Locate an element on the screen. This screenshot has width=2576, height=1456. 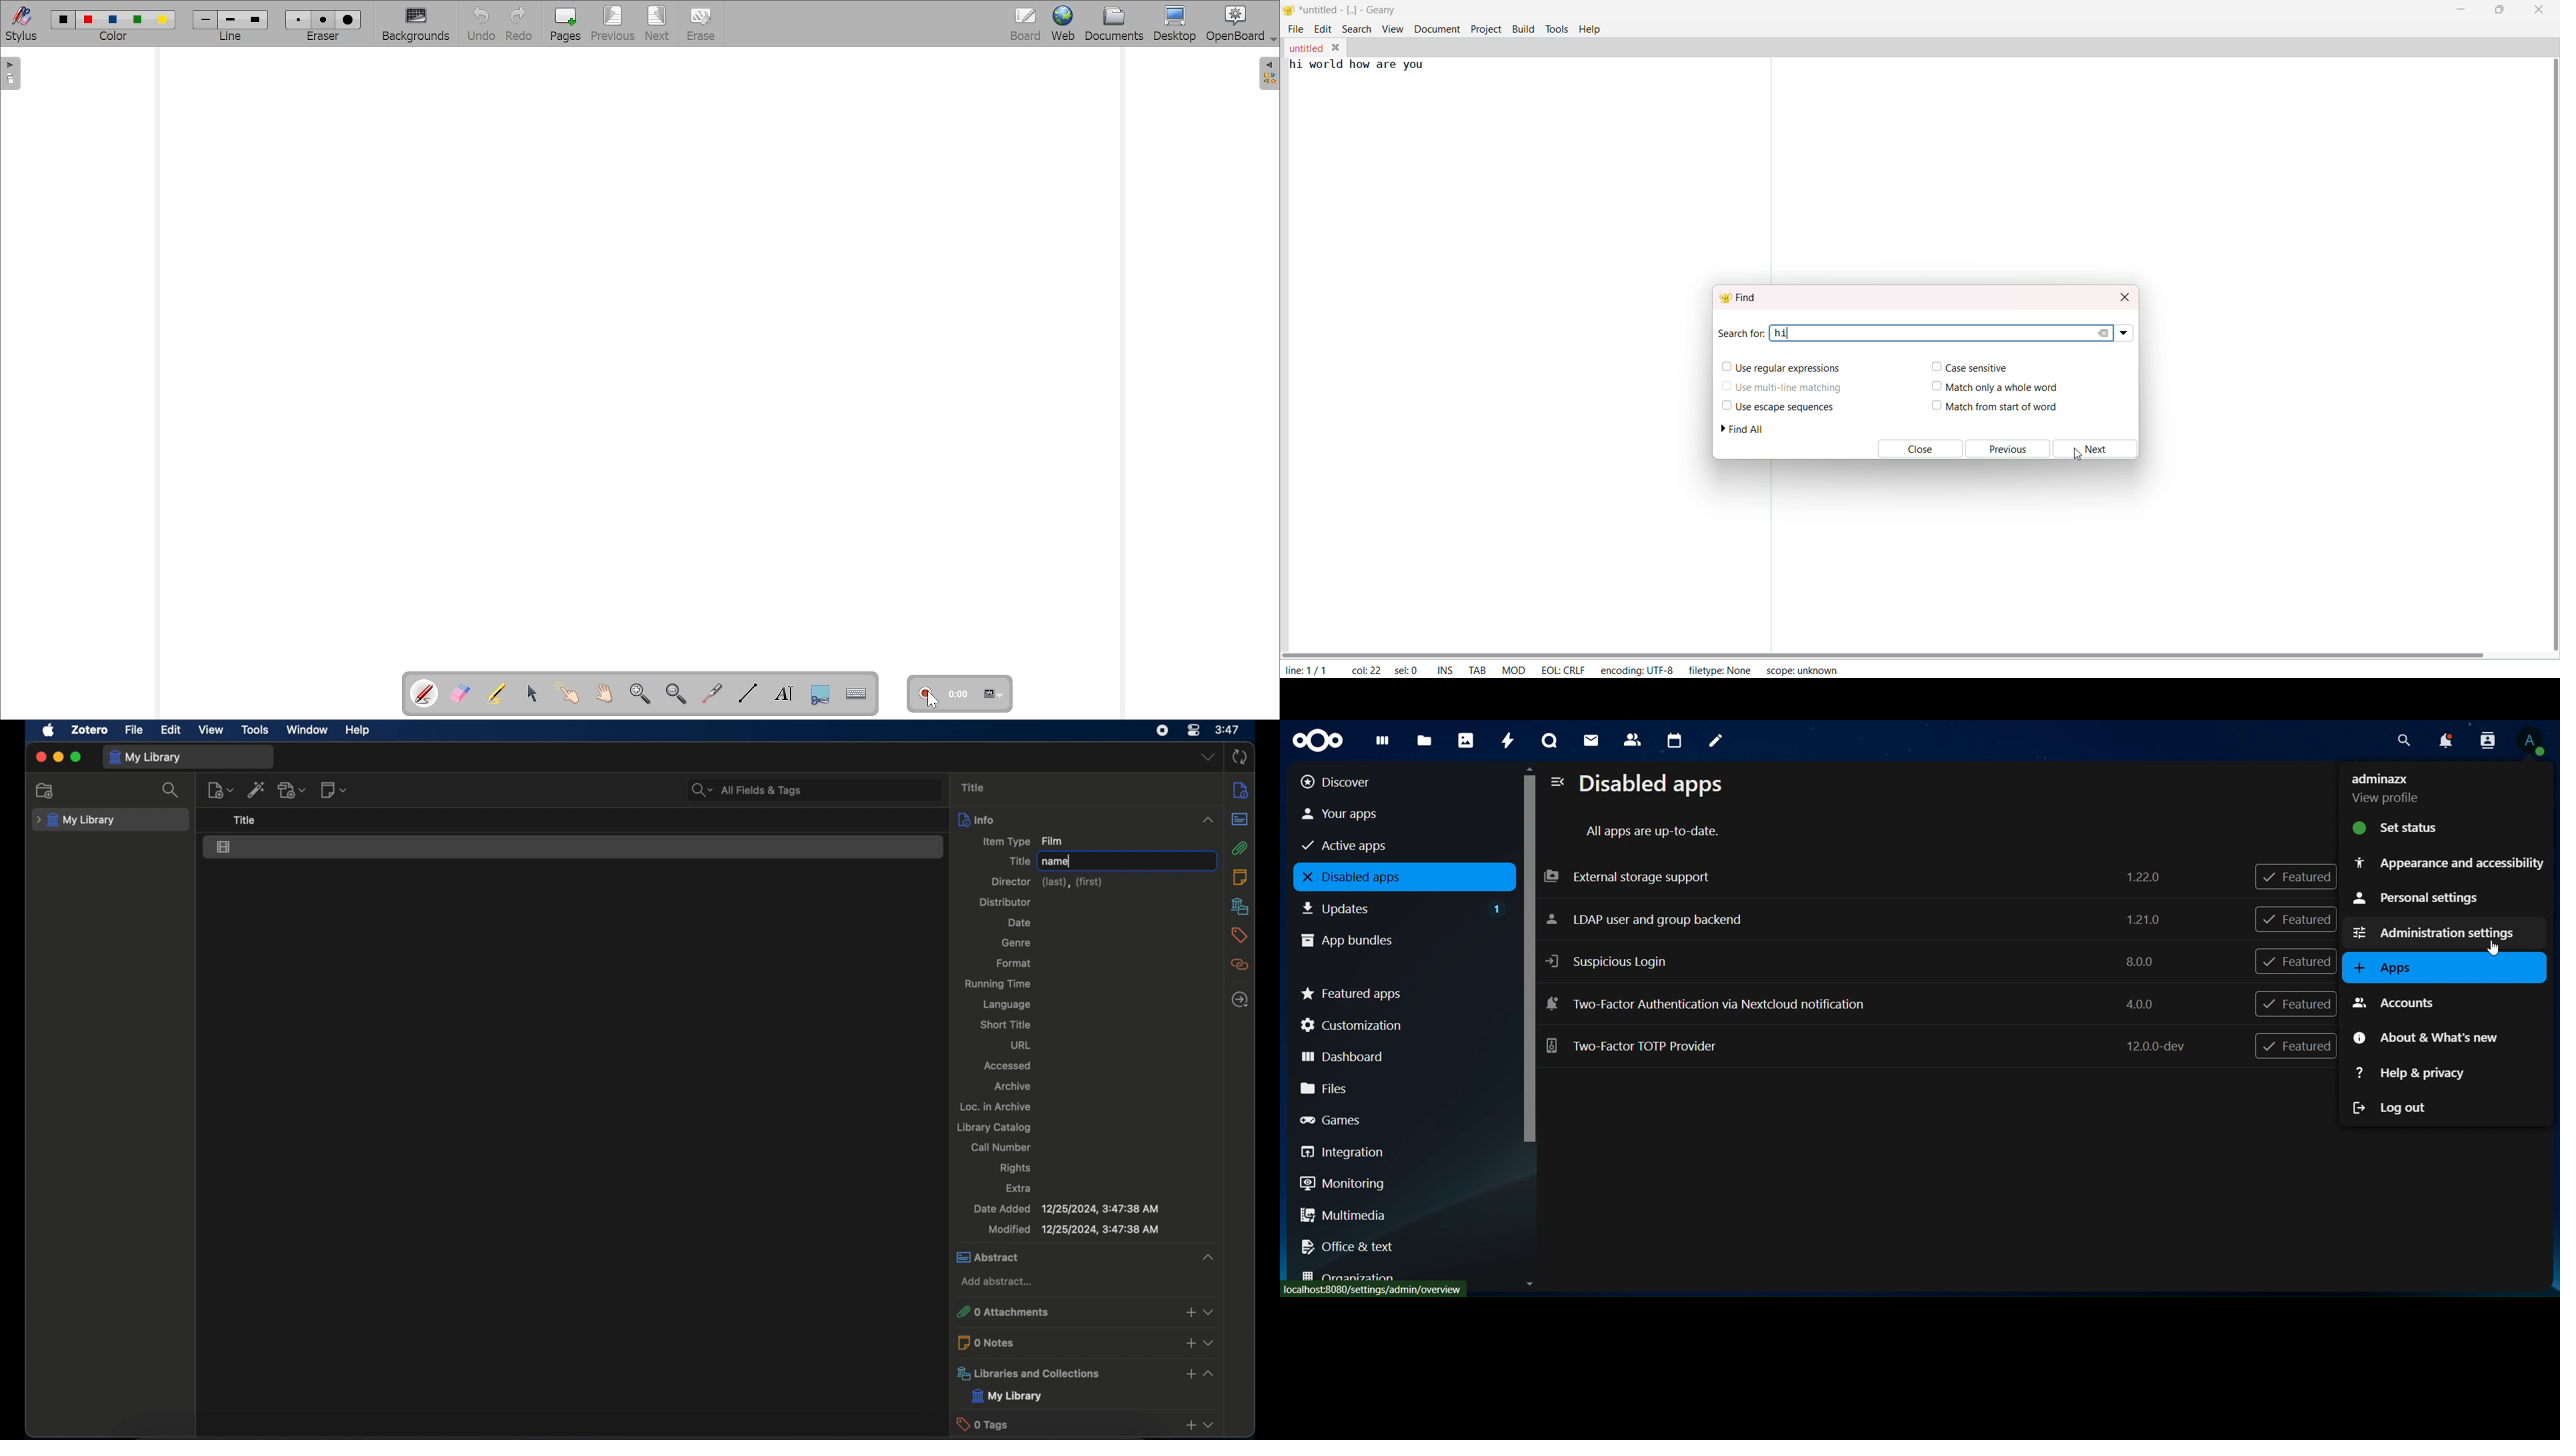
featured is located at coordinates (2301, 877).